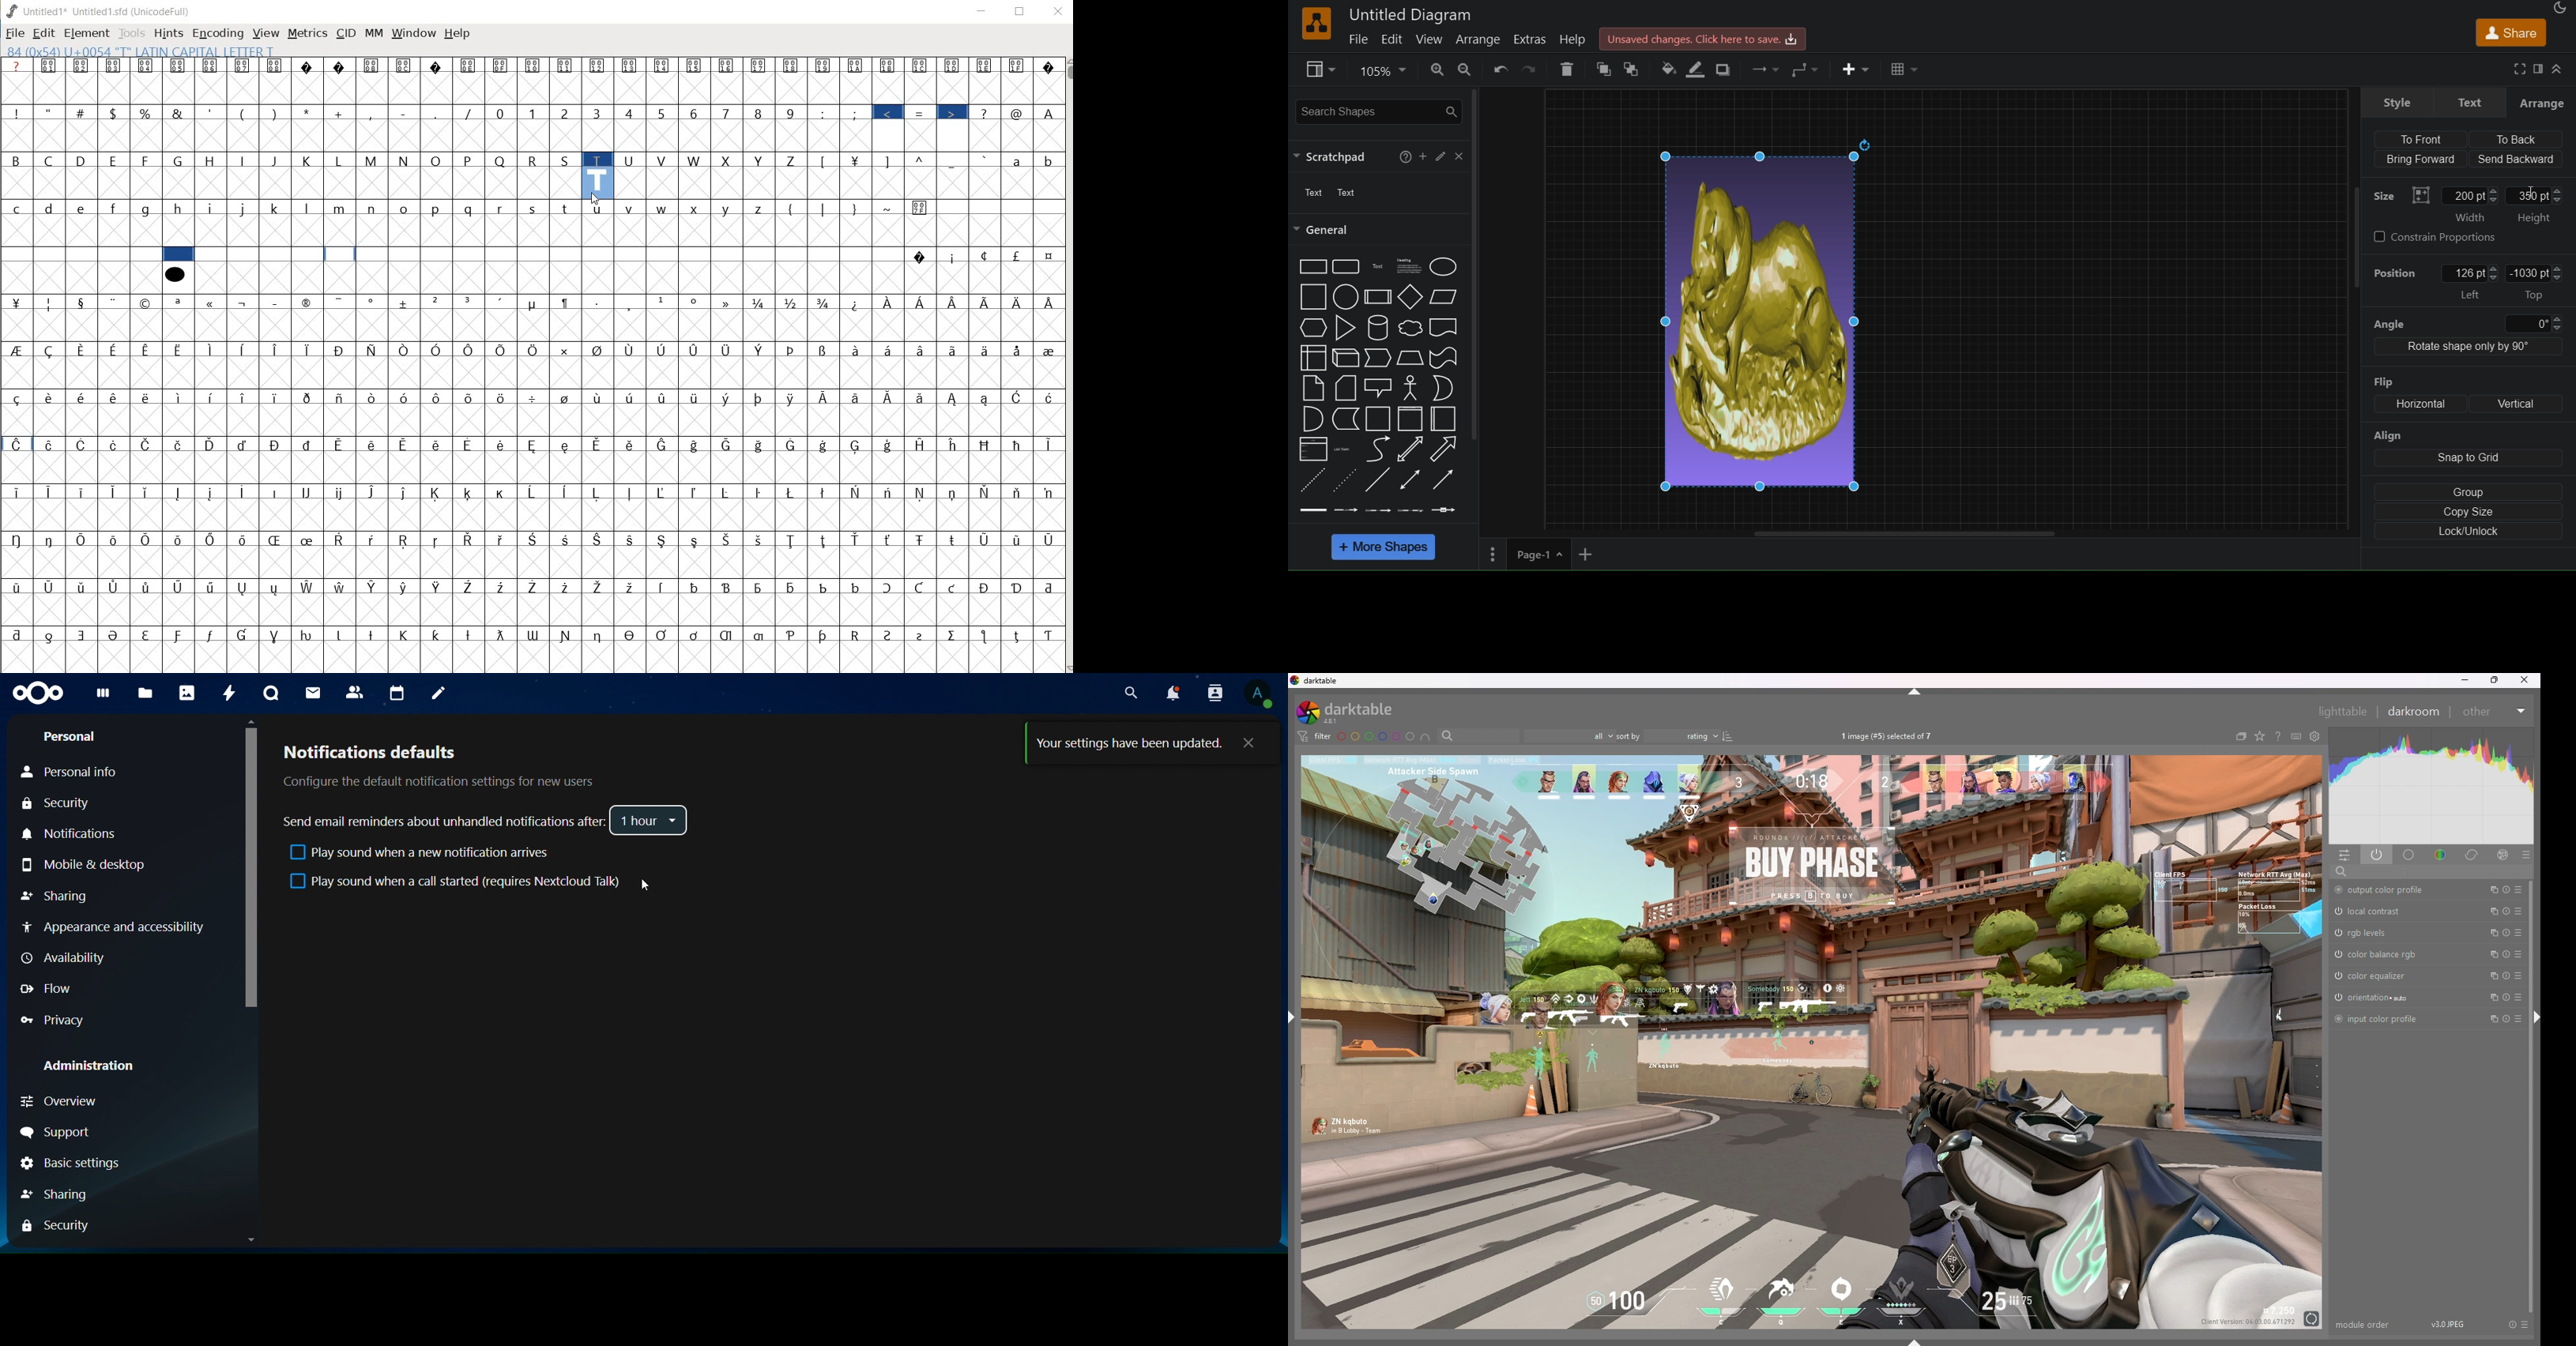 The height and width of the screenshot is (1372, 2576). Describe the element at coordinates (2496, 711) in the screenshot. I see `other` at that location.